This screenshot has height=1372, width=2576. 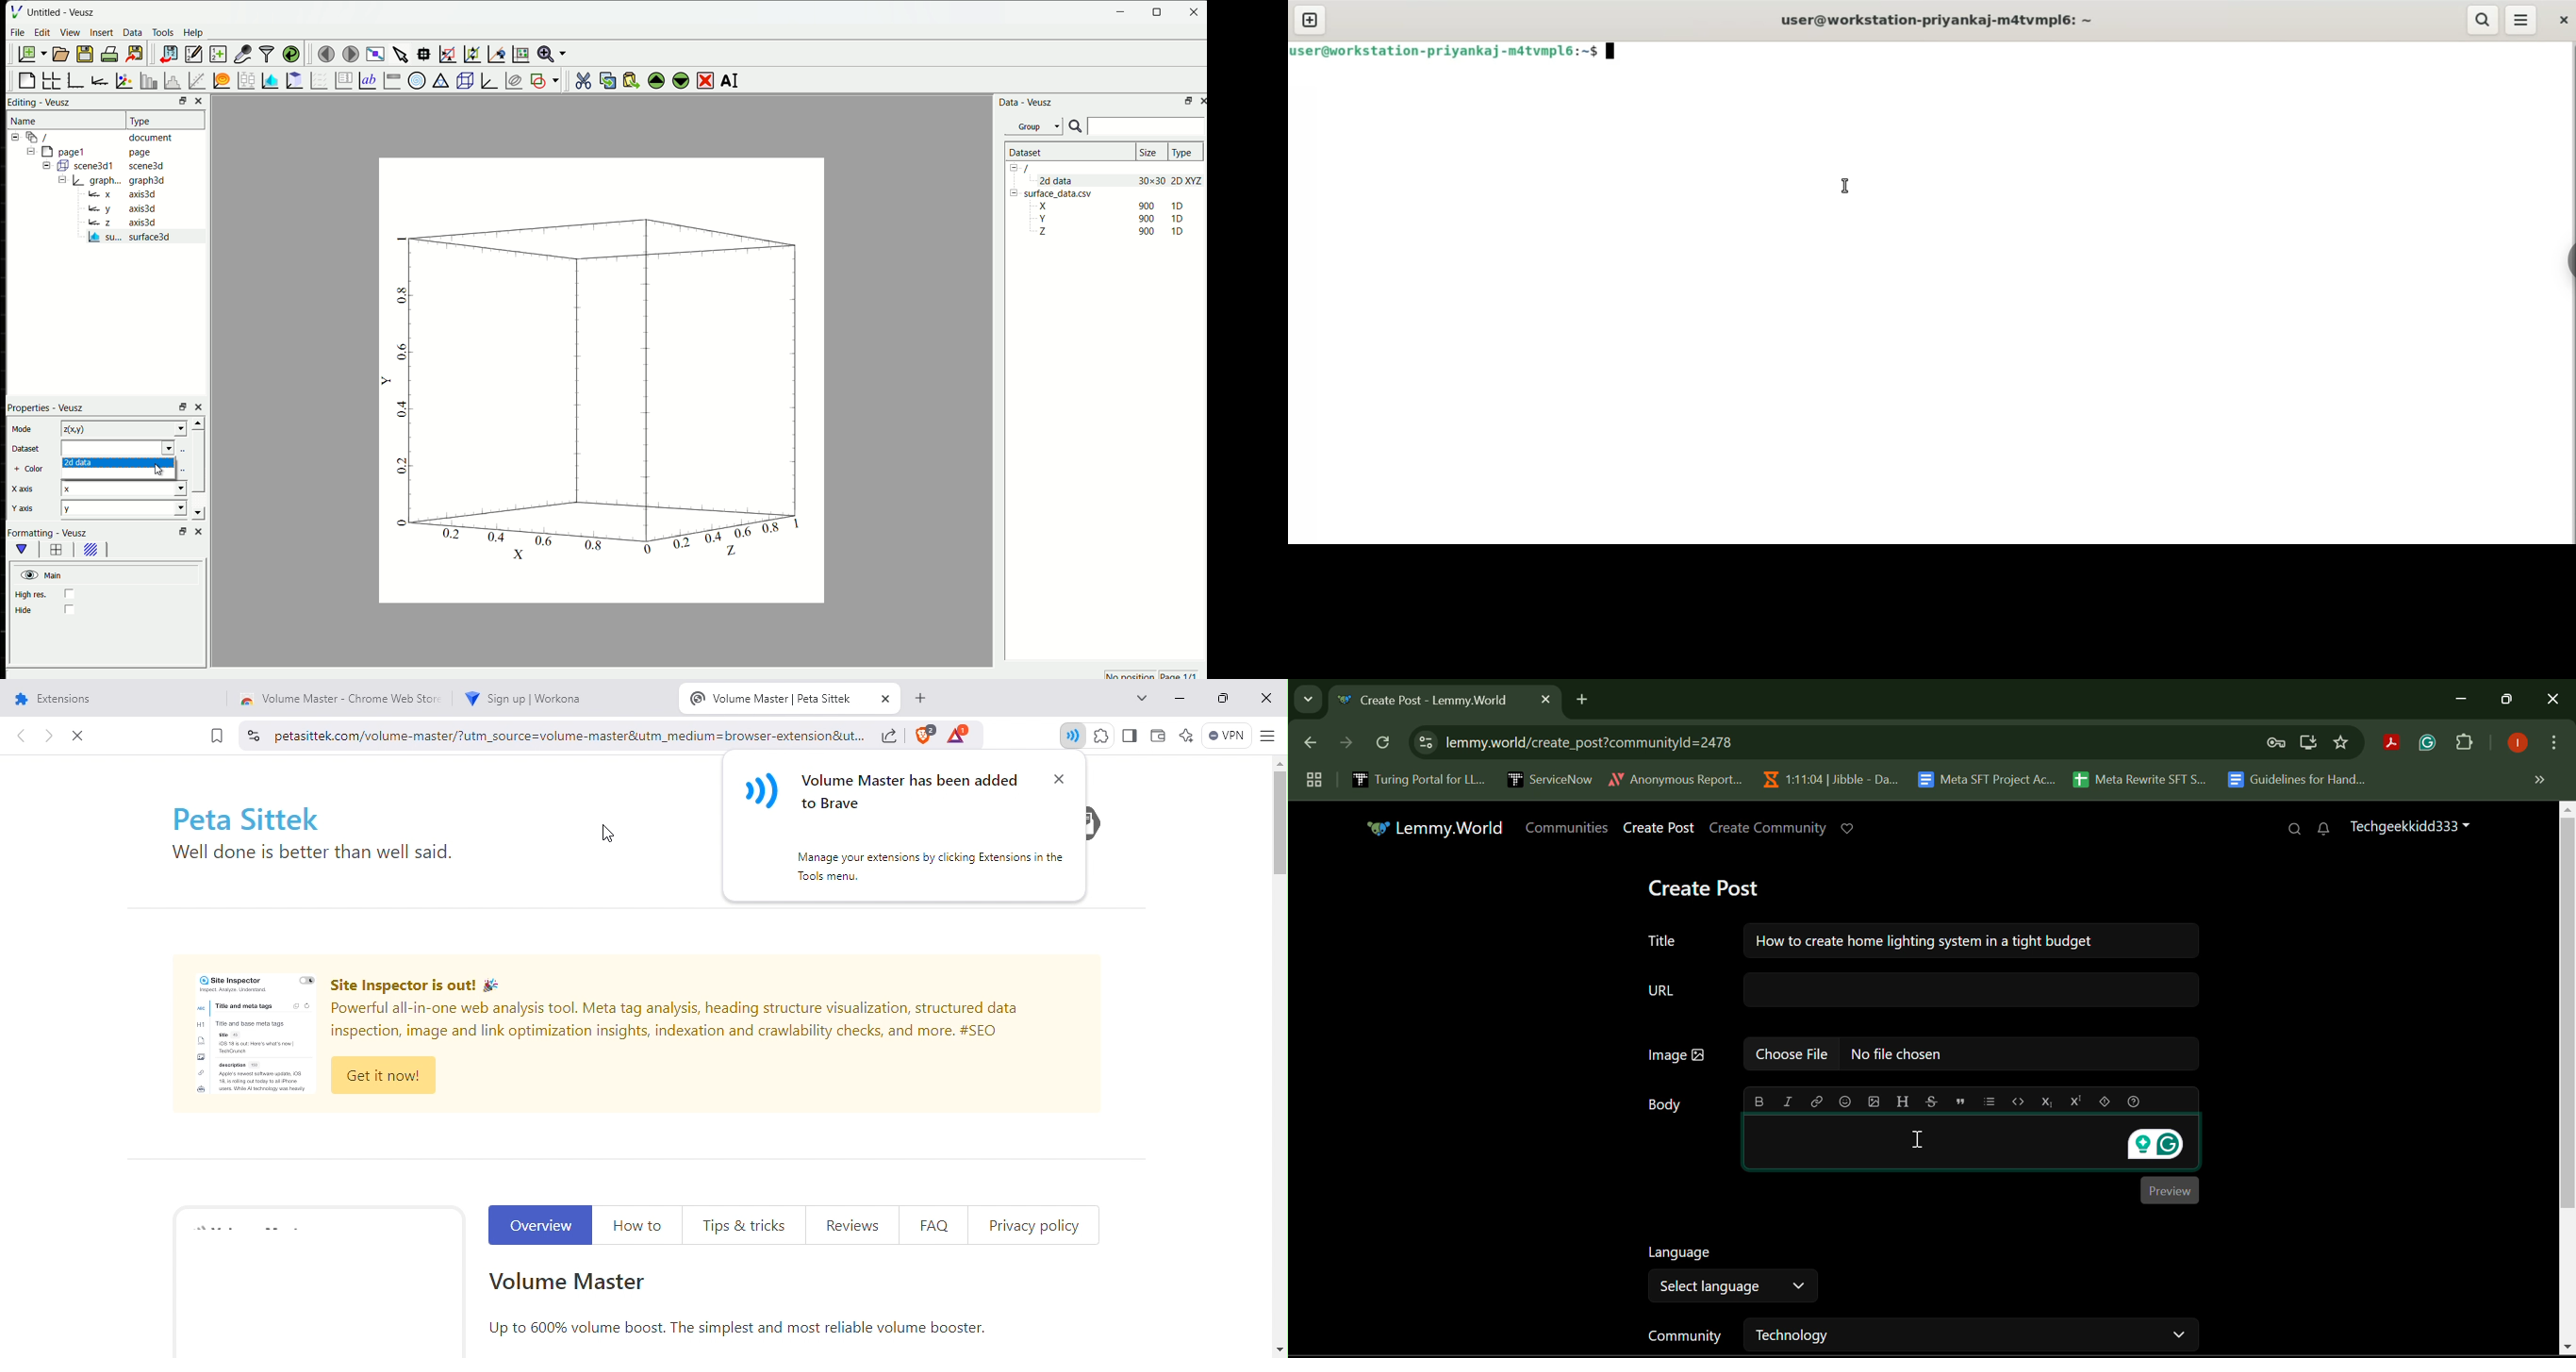 I want to click on brave shields , so click(x=925, y=733).